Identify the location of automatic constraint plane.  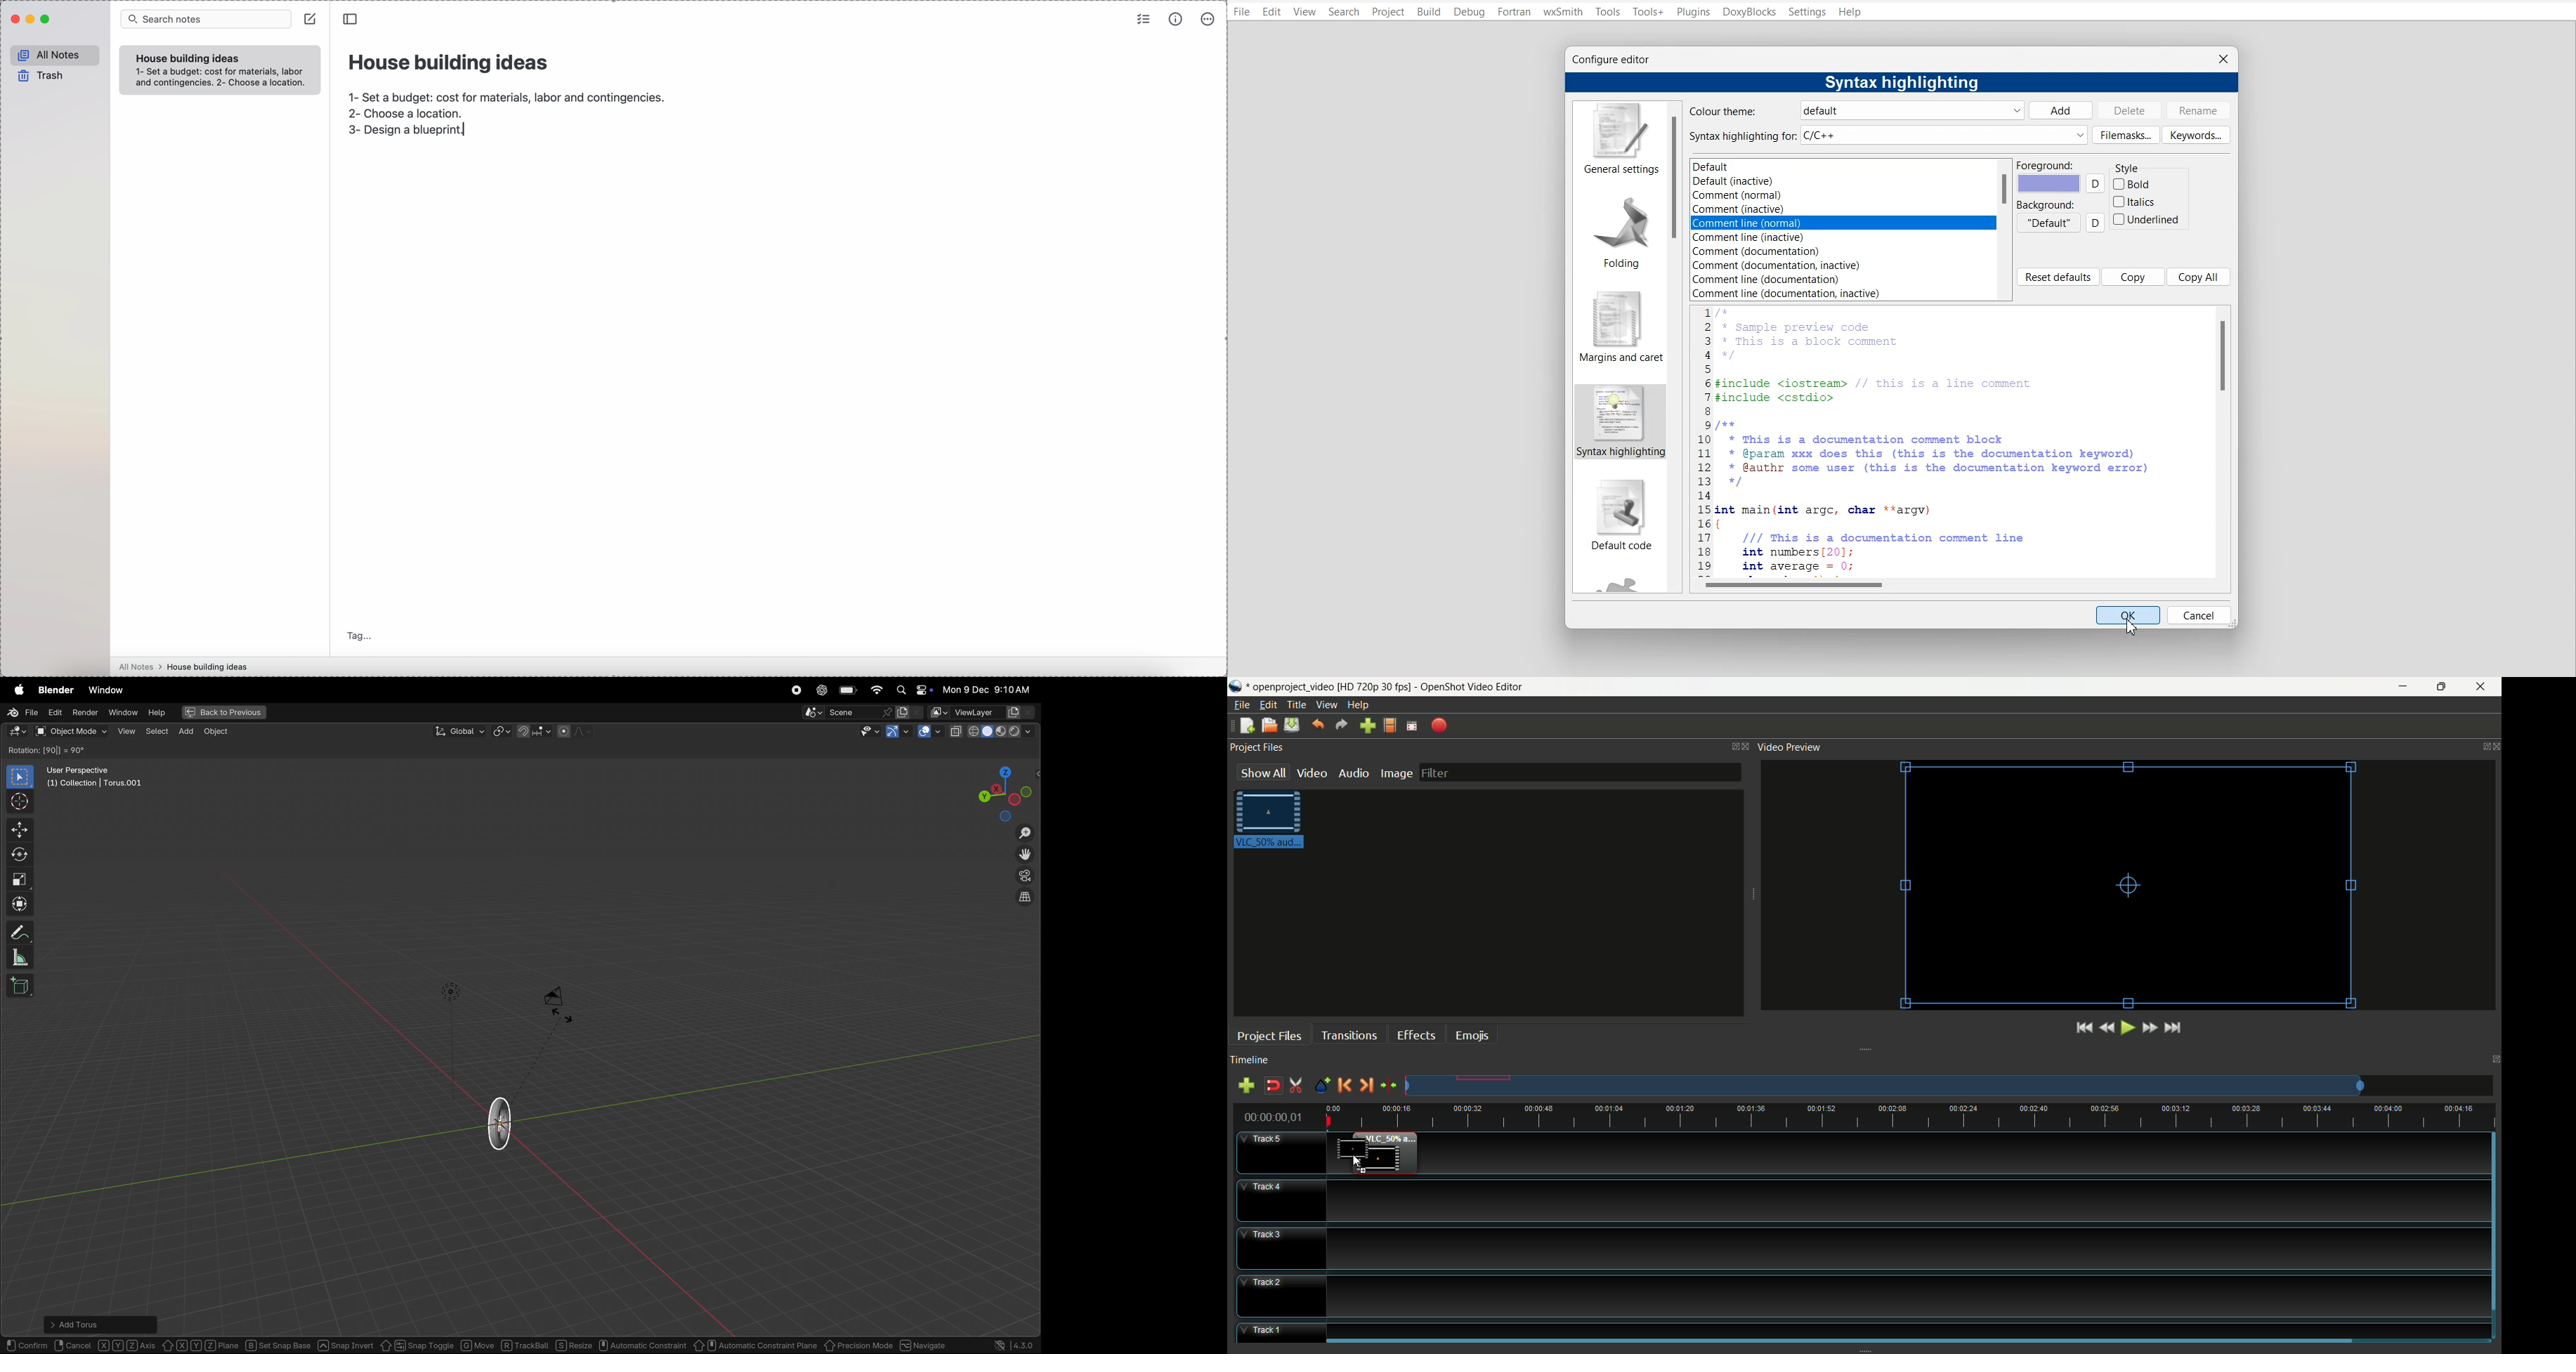
(756, 1344).